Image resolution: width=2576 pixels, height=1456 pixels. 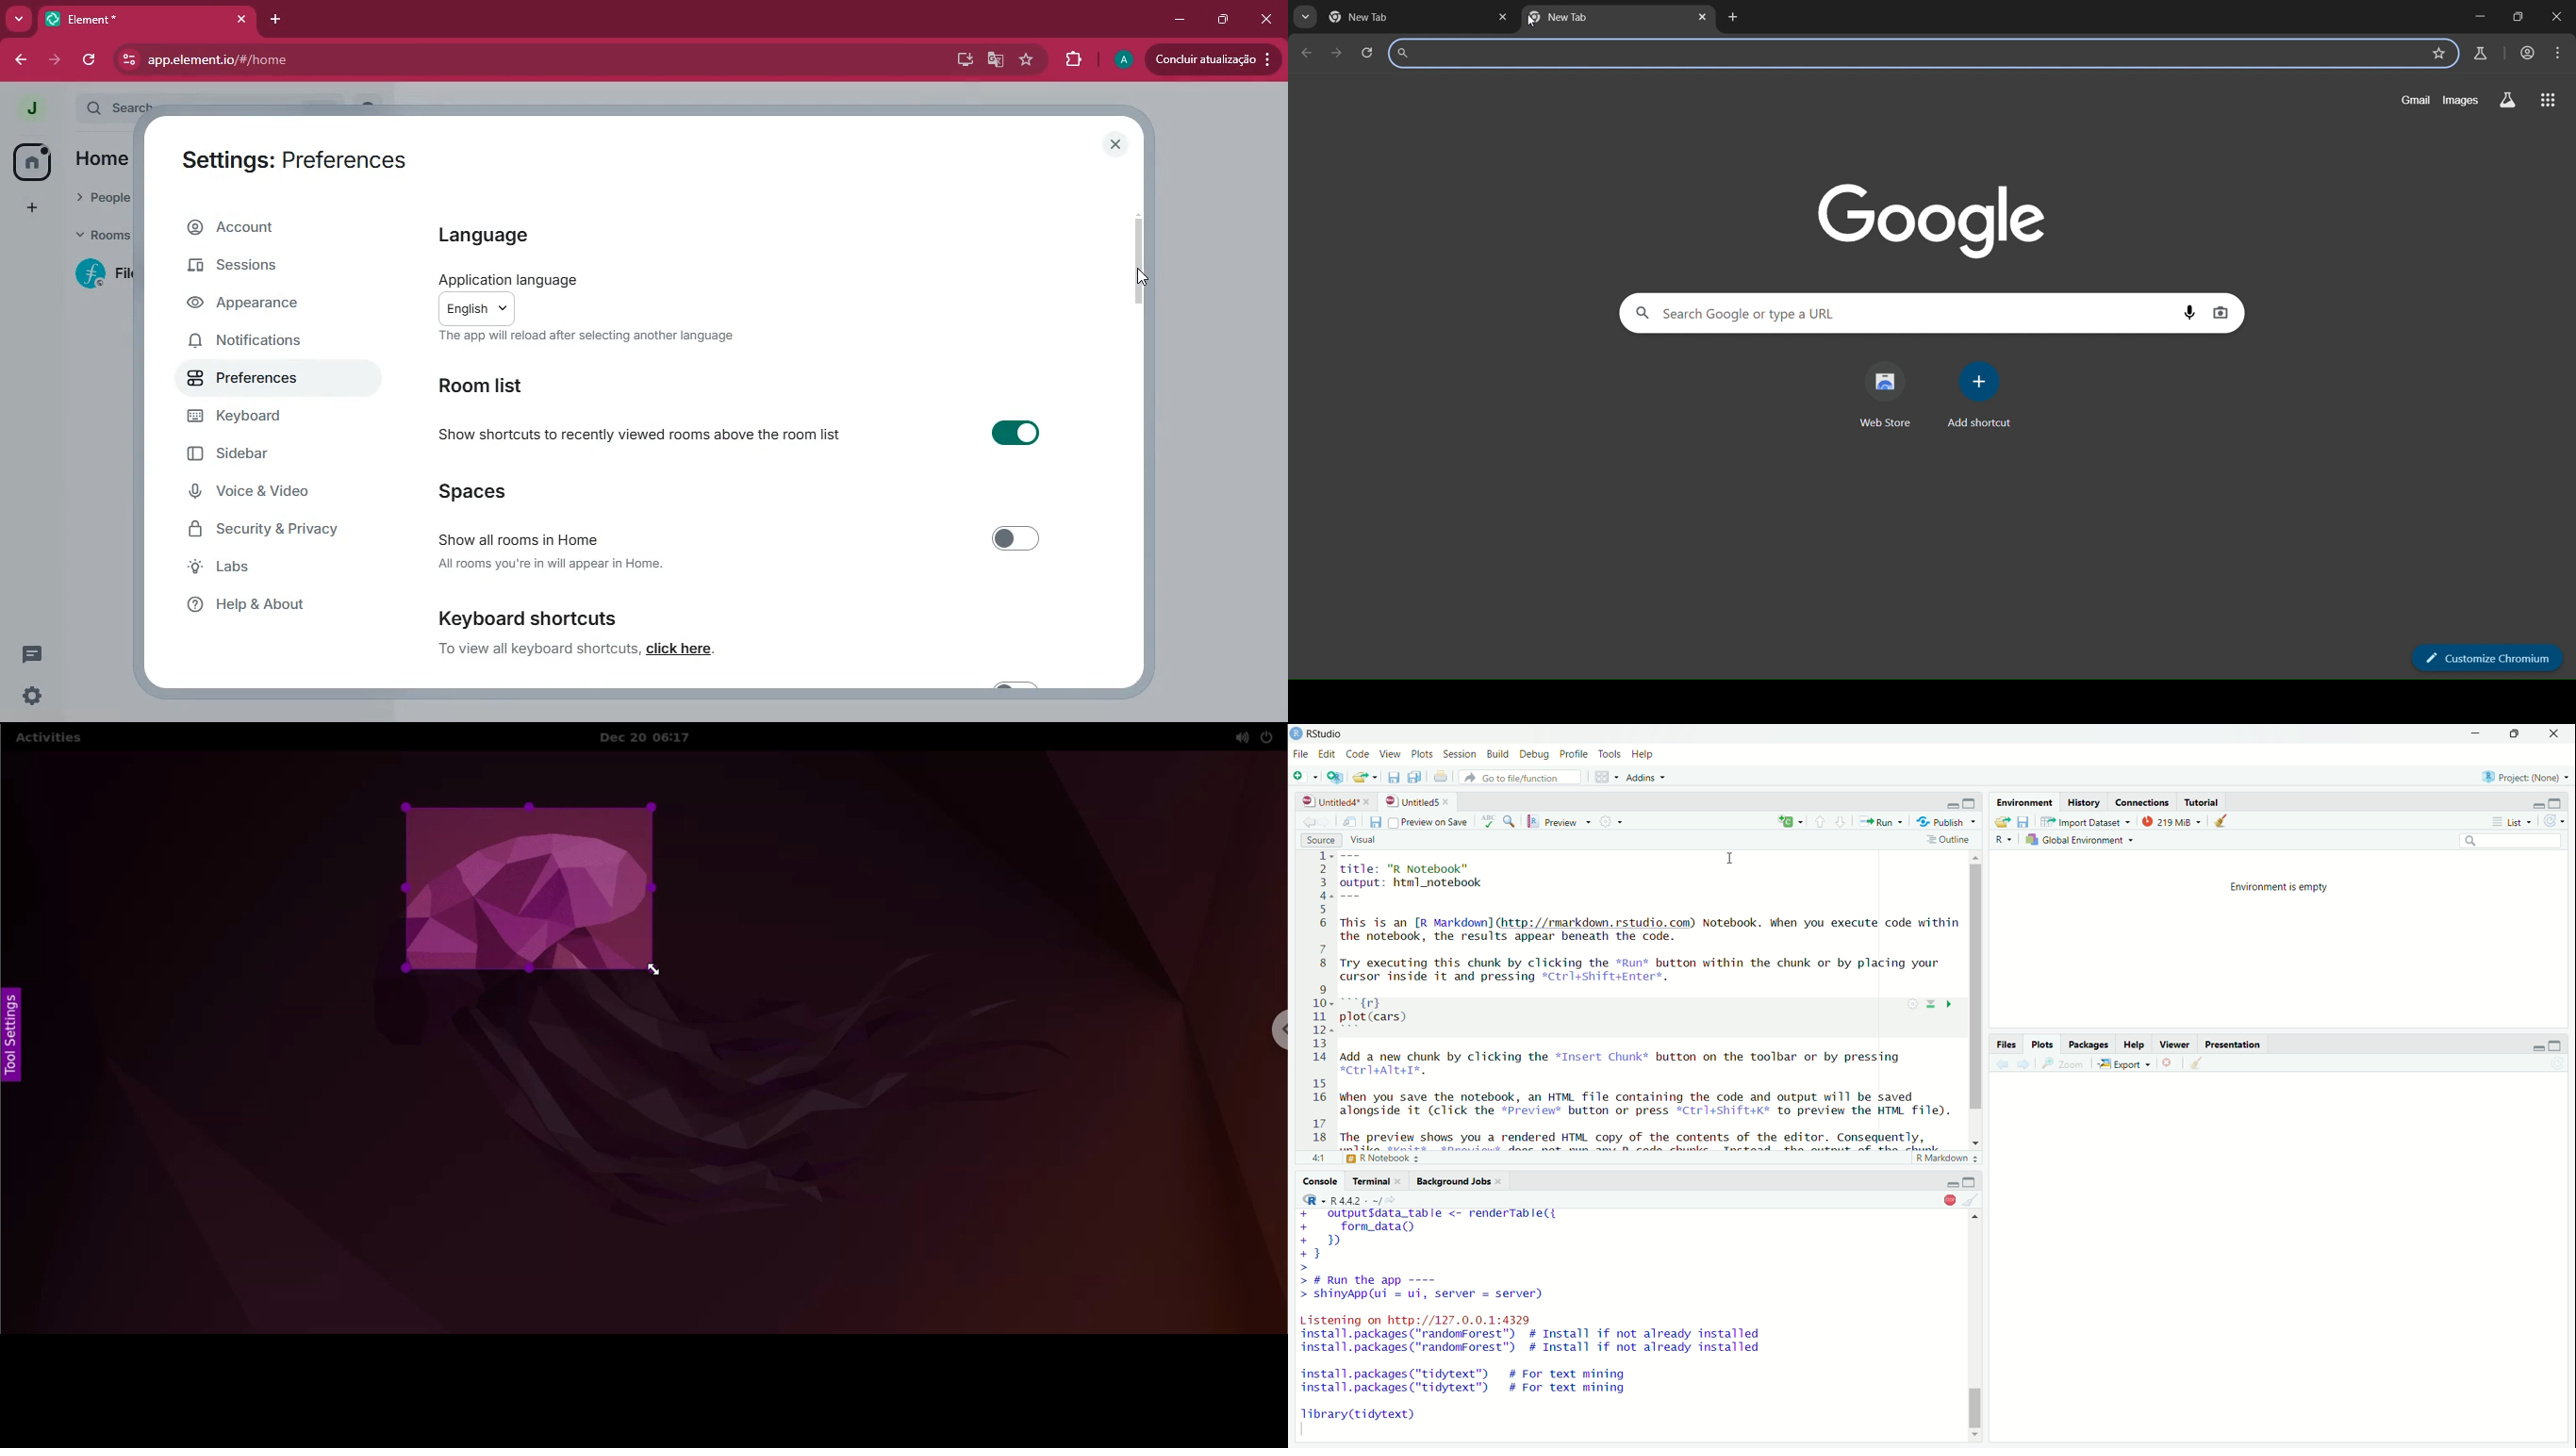 I want to click on sidebar, so click(x=272, y=458).